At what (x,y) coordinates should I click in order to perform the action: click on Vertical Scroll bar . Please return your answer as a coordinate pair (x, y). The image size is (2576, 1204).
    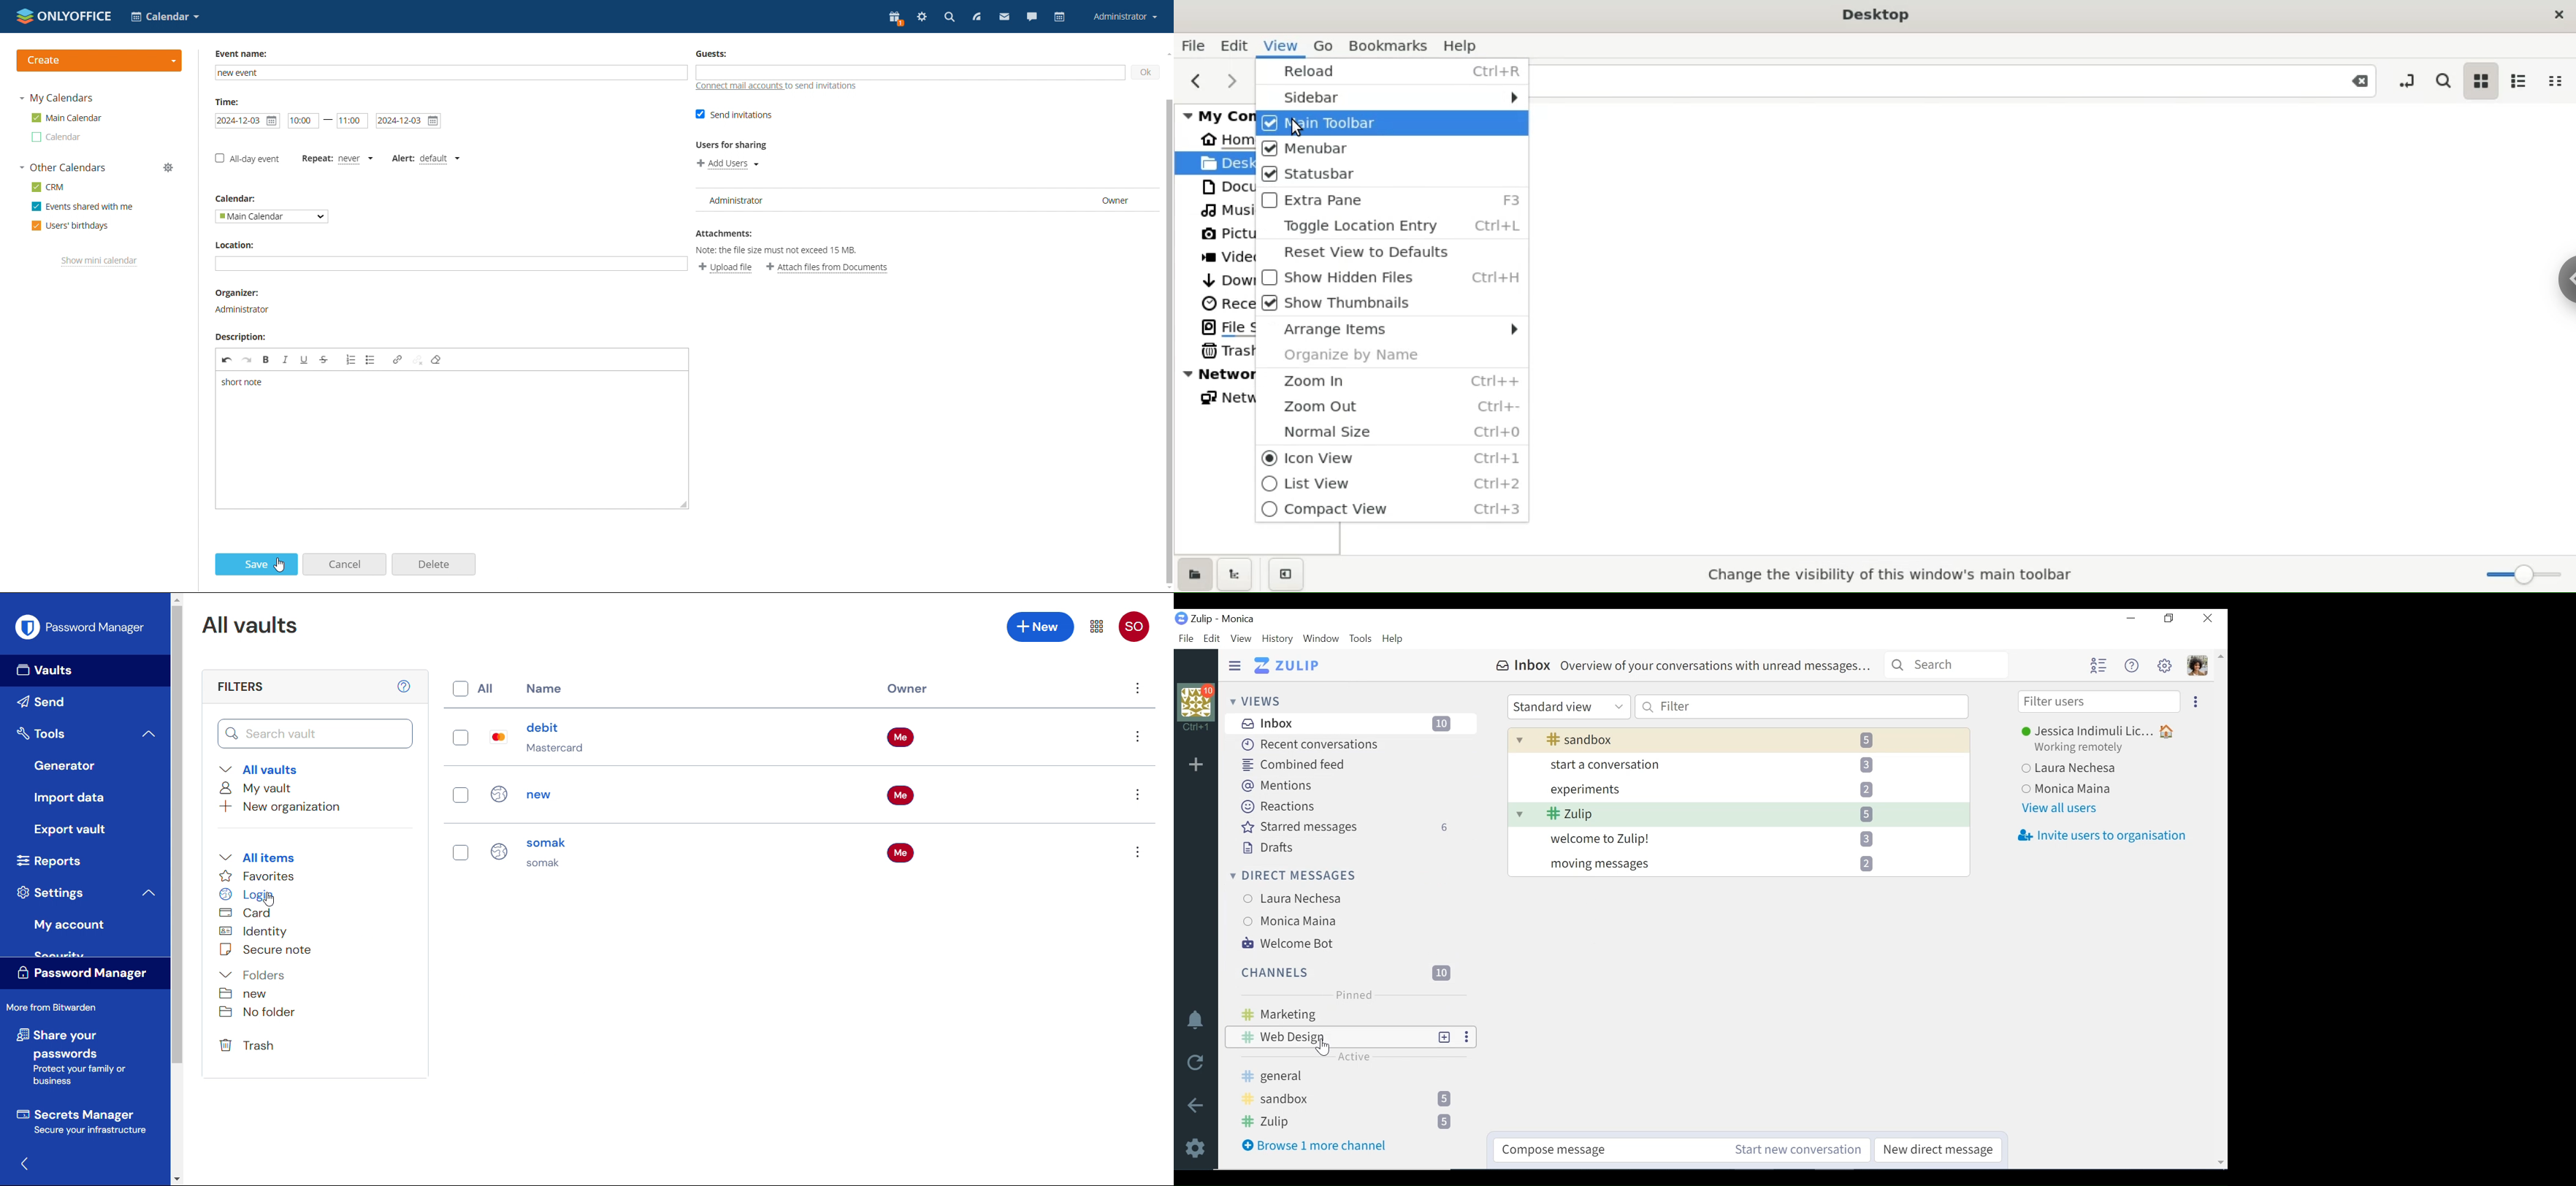
    Looking at the image, I should click on (176, 834).